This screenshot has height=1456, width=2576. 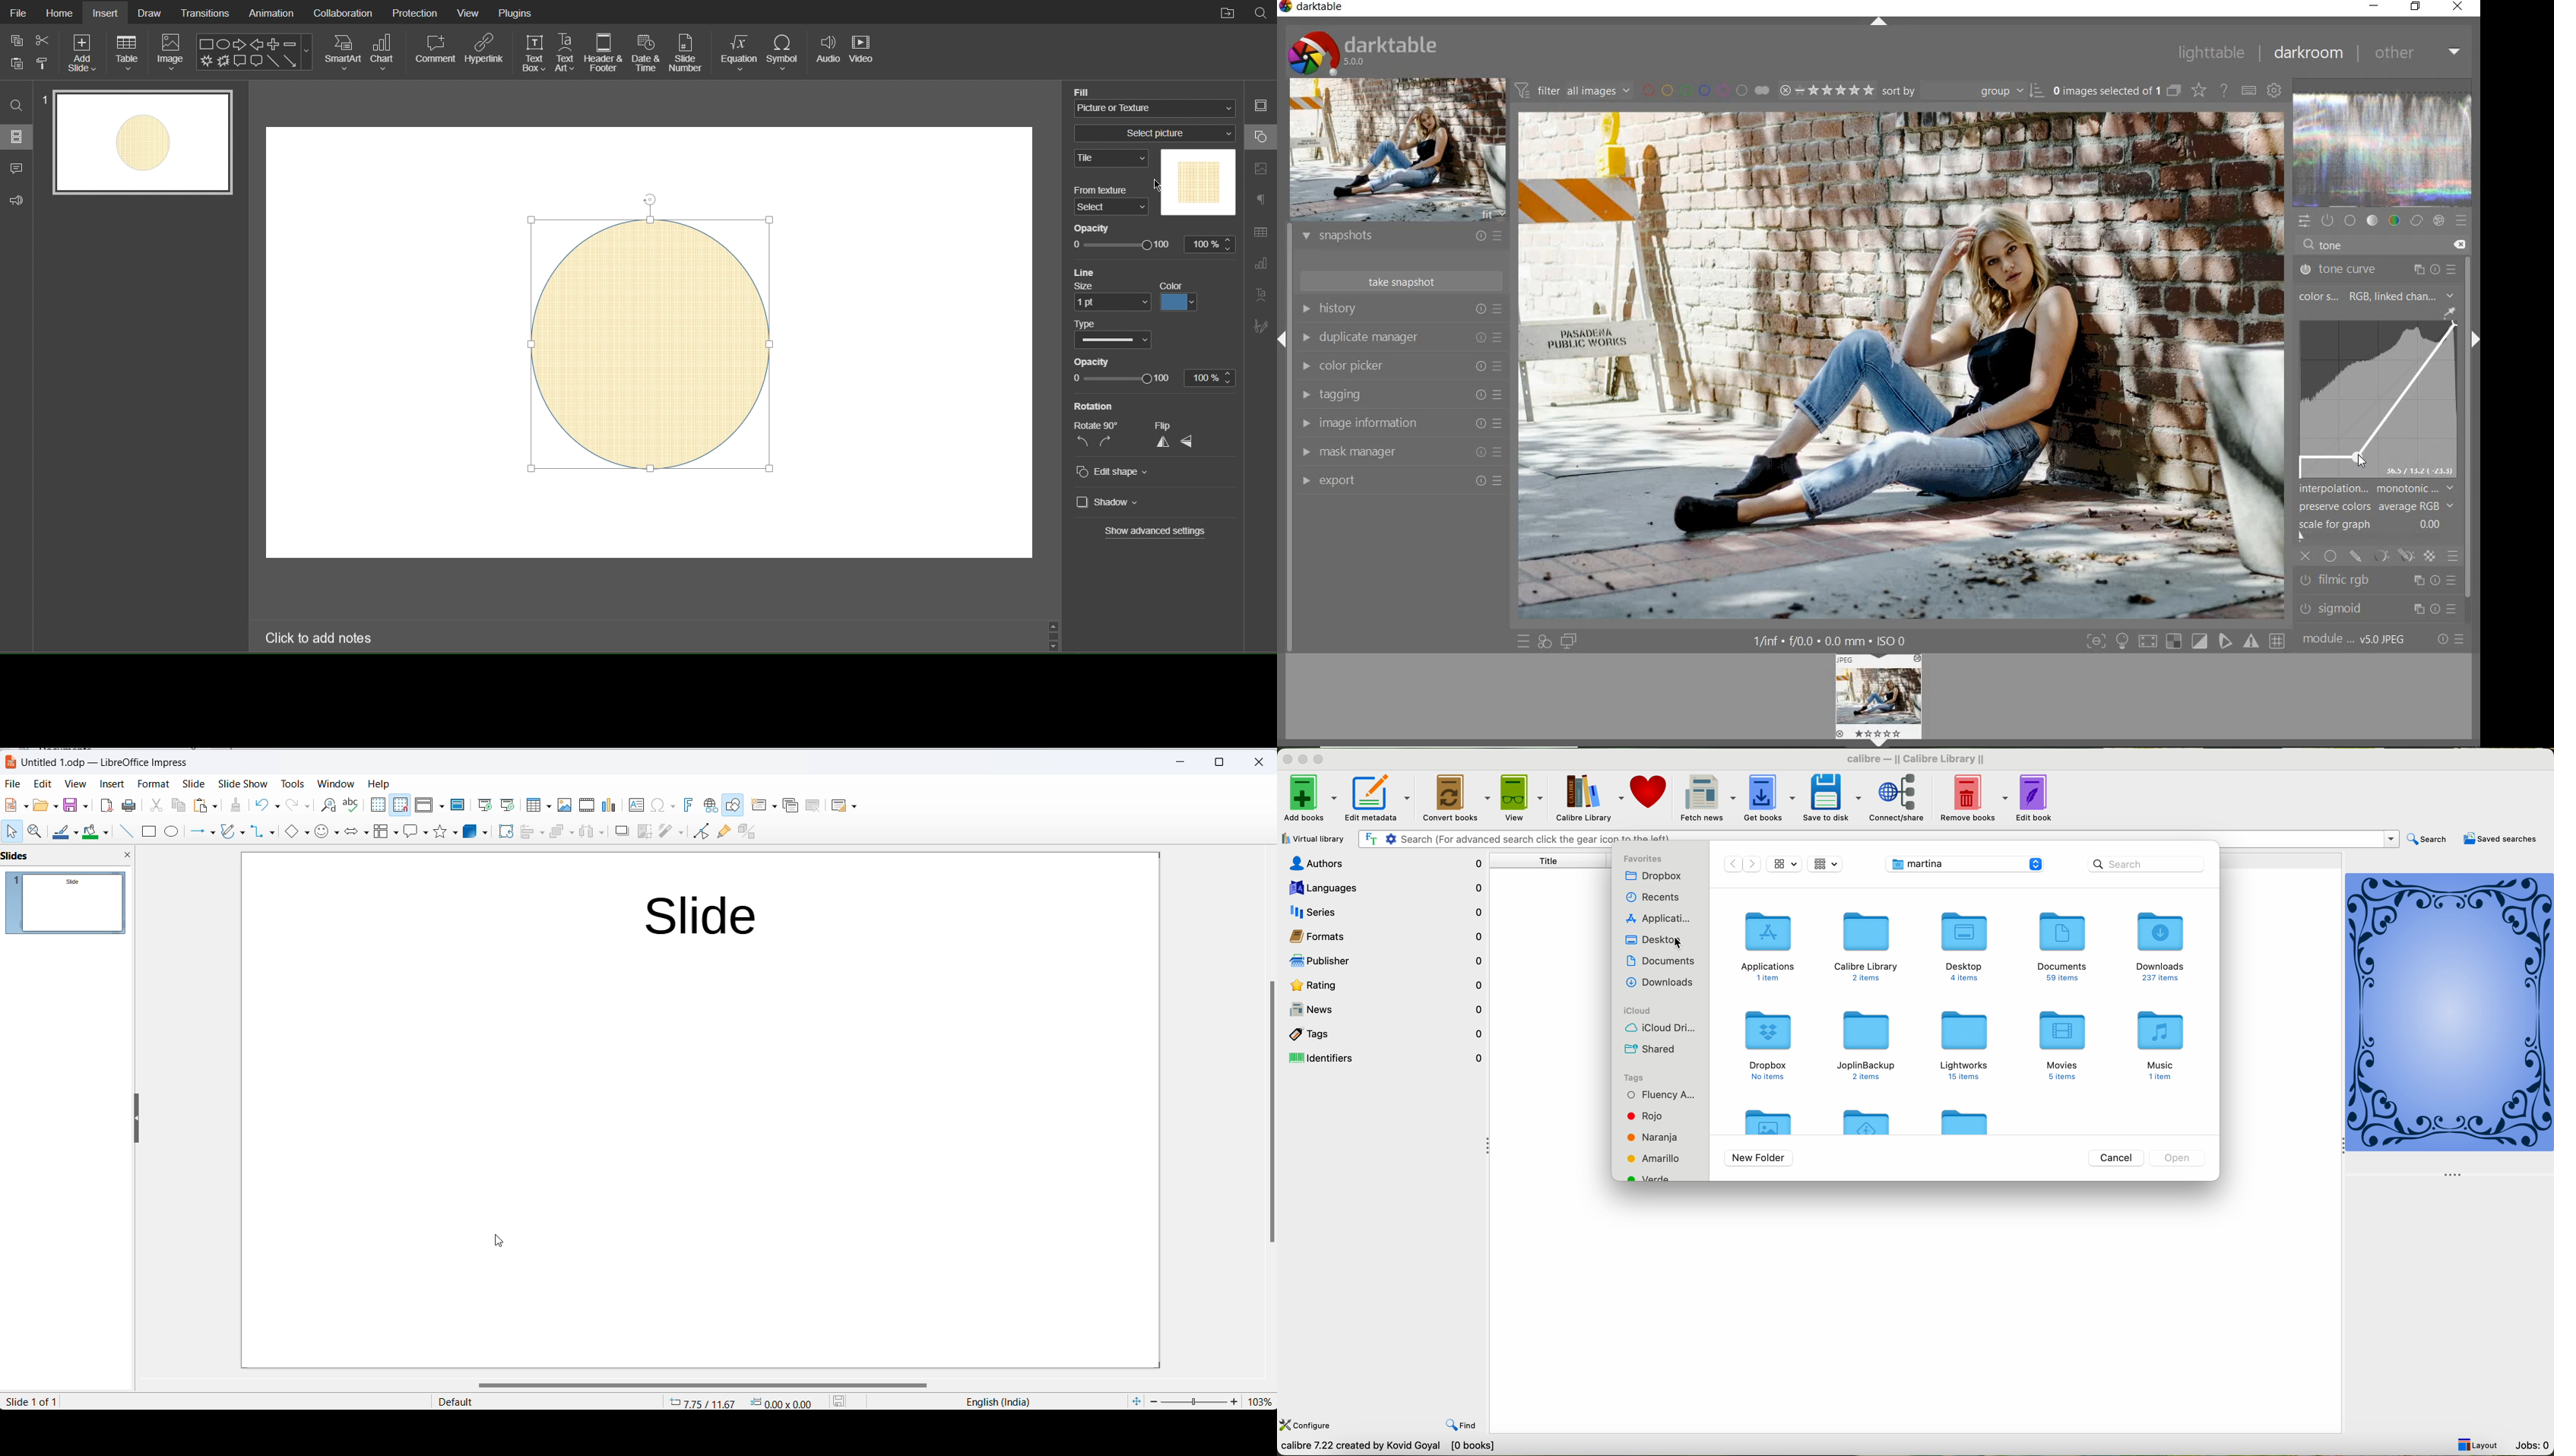 I want to click on insert fontwork text, so click(x=687, y=806).